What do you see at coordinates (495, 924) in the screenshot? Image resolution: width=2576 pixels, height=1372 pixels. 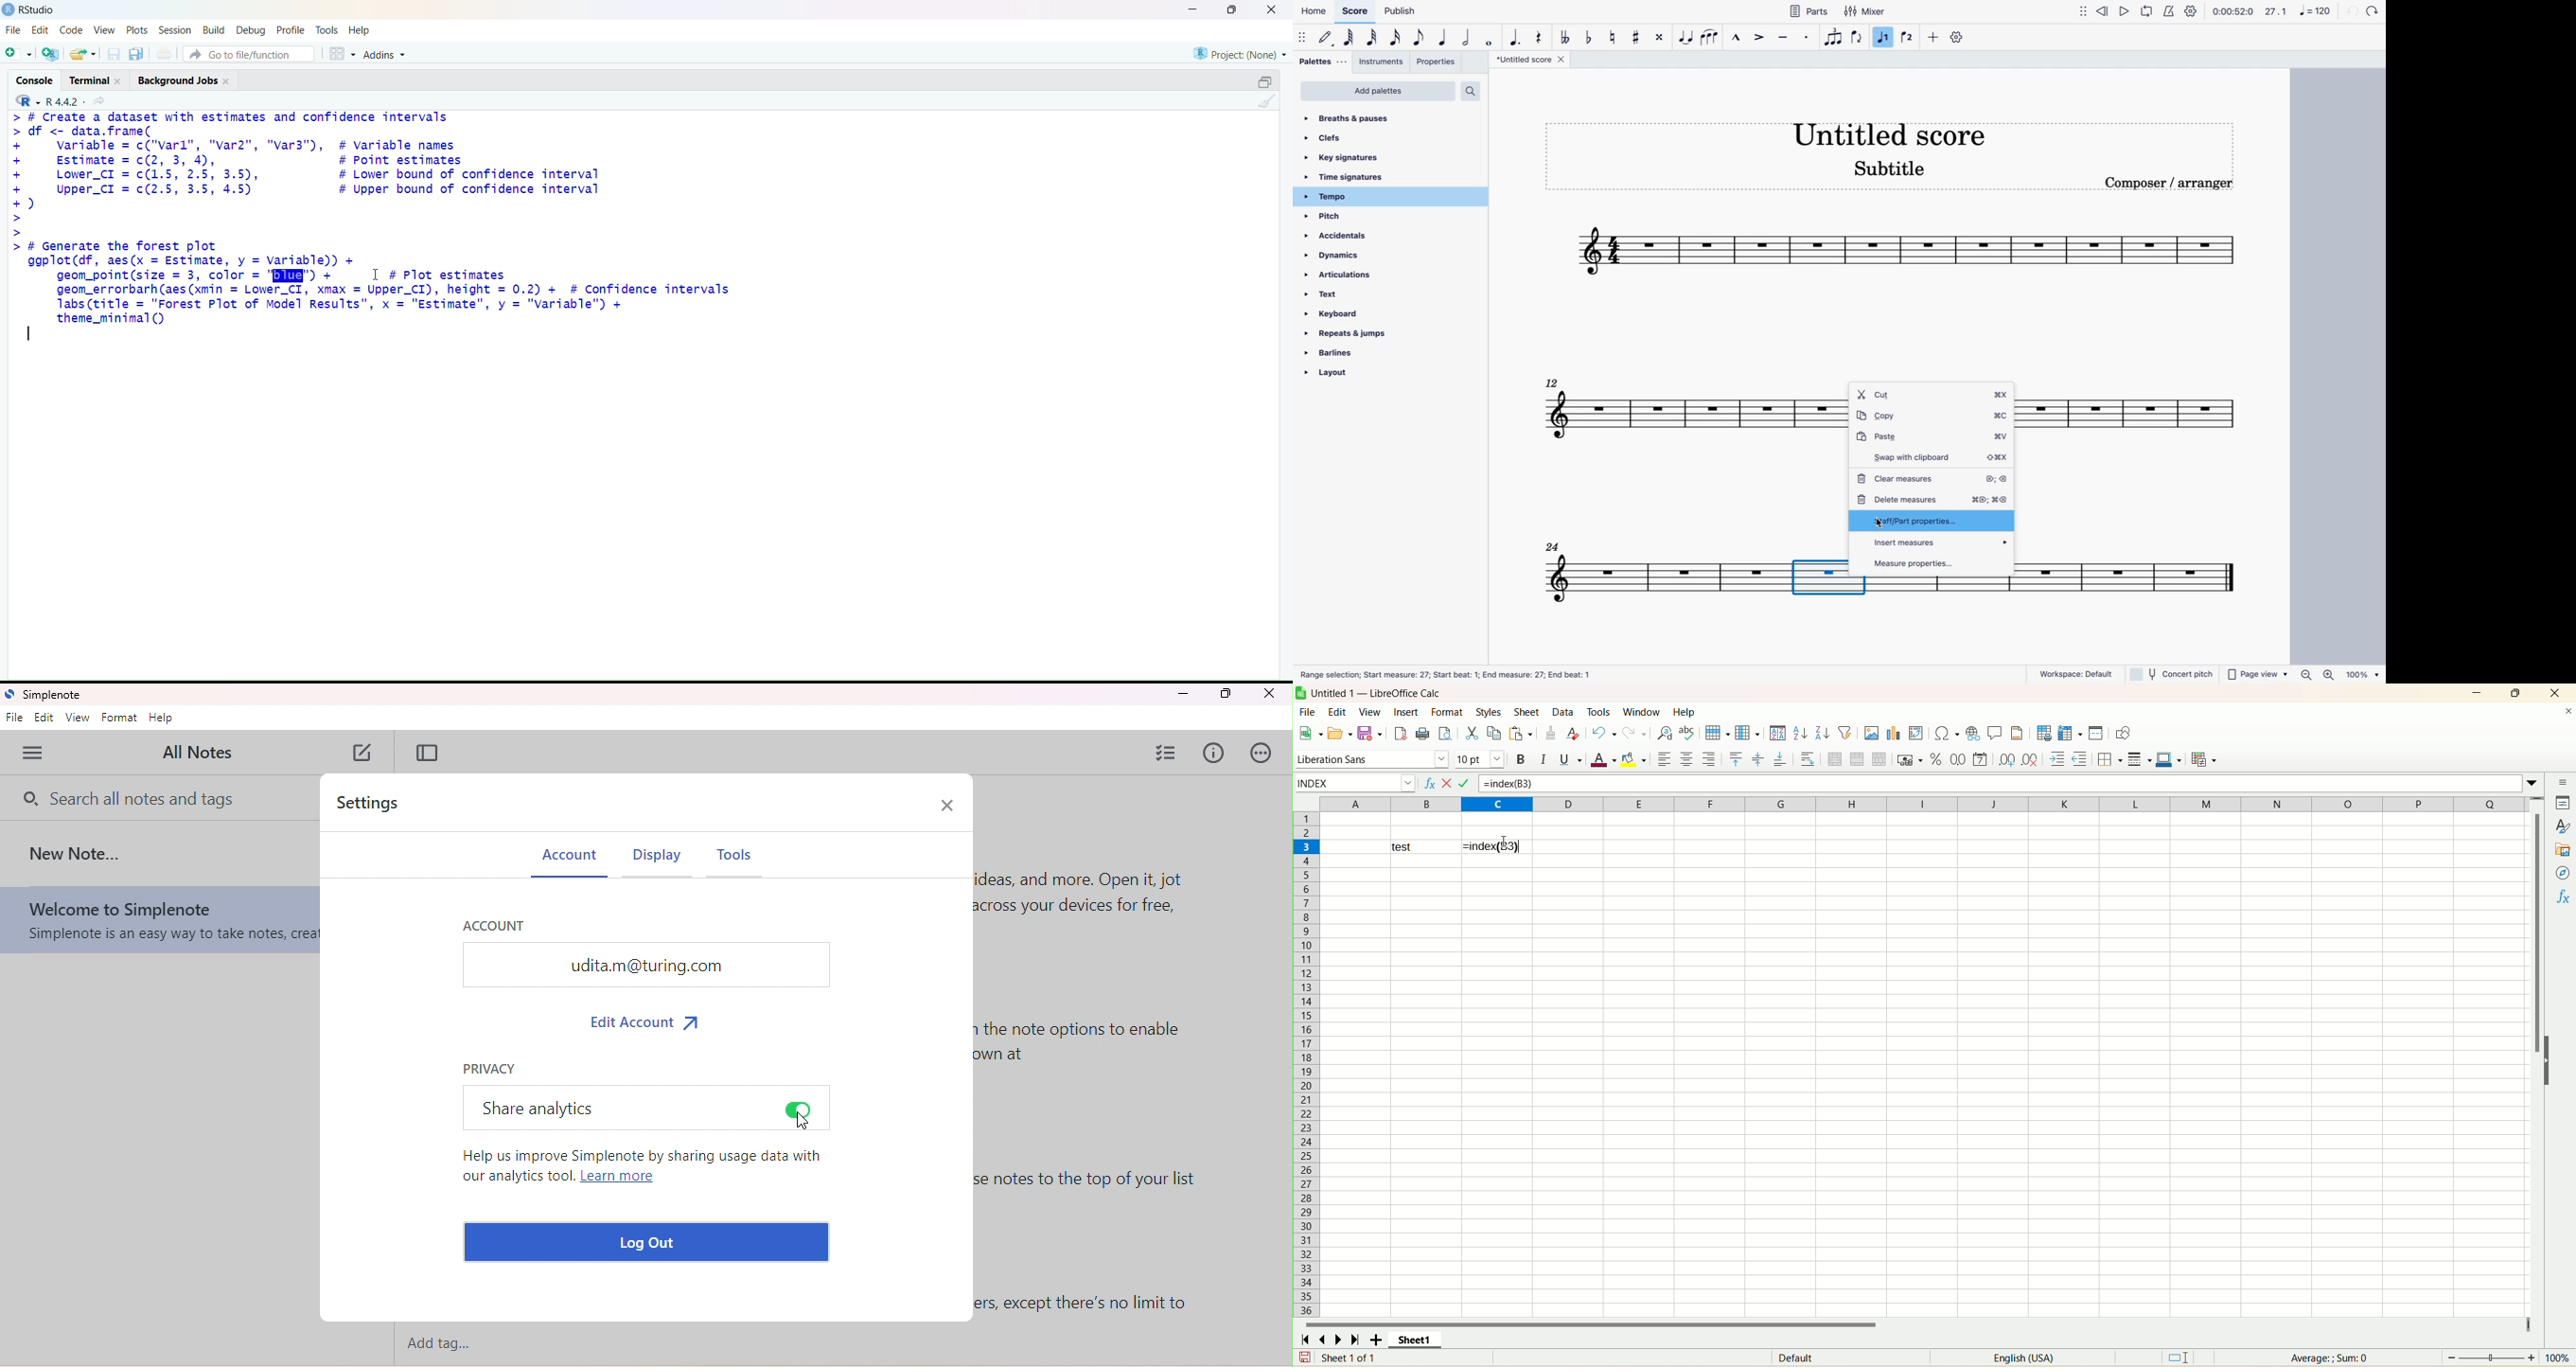 I see `account` at bounding box center [495, 924].